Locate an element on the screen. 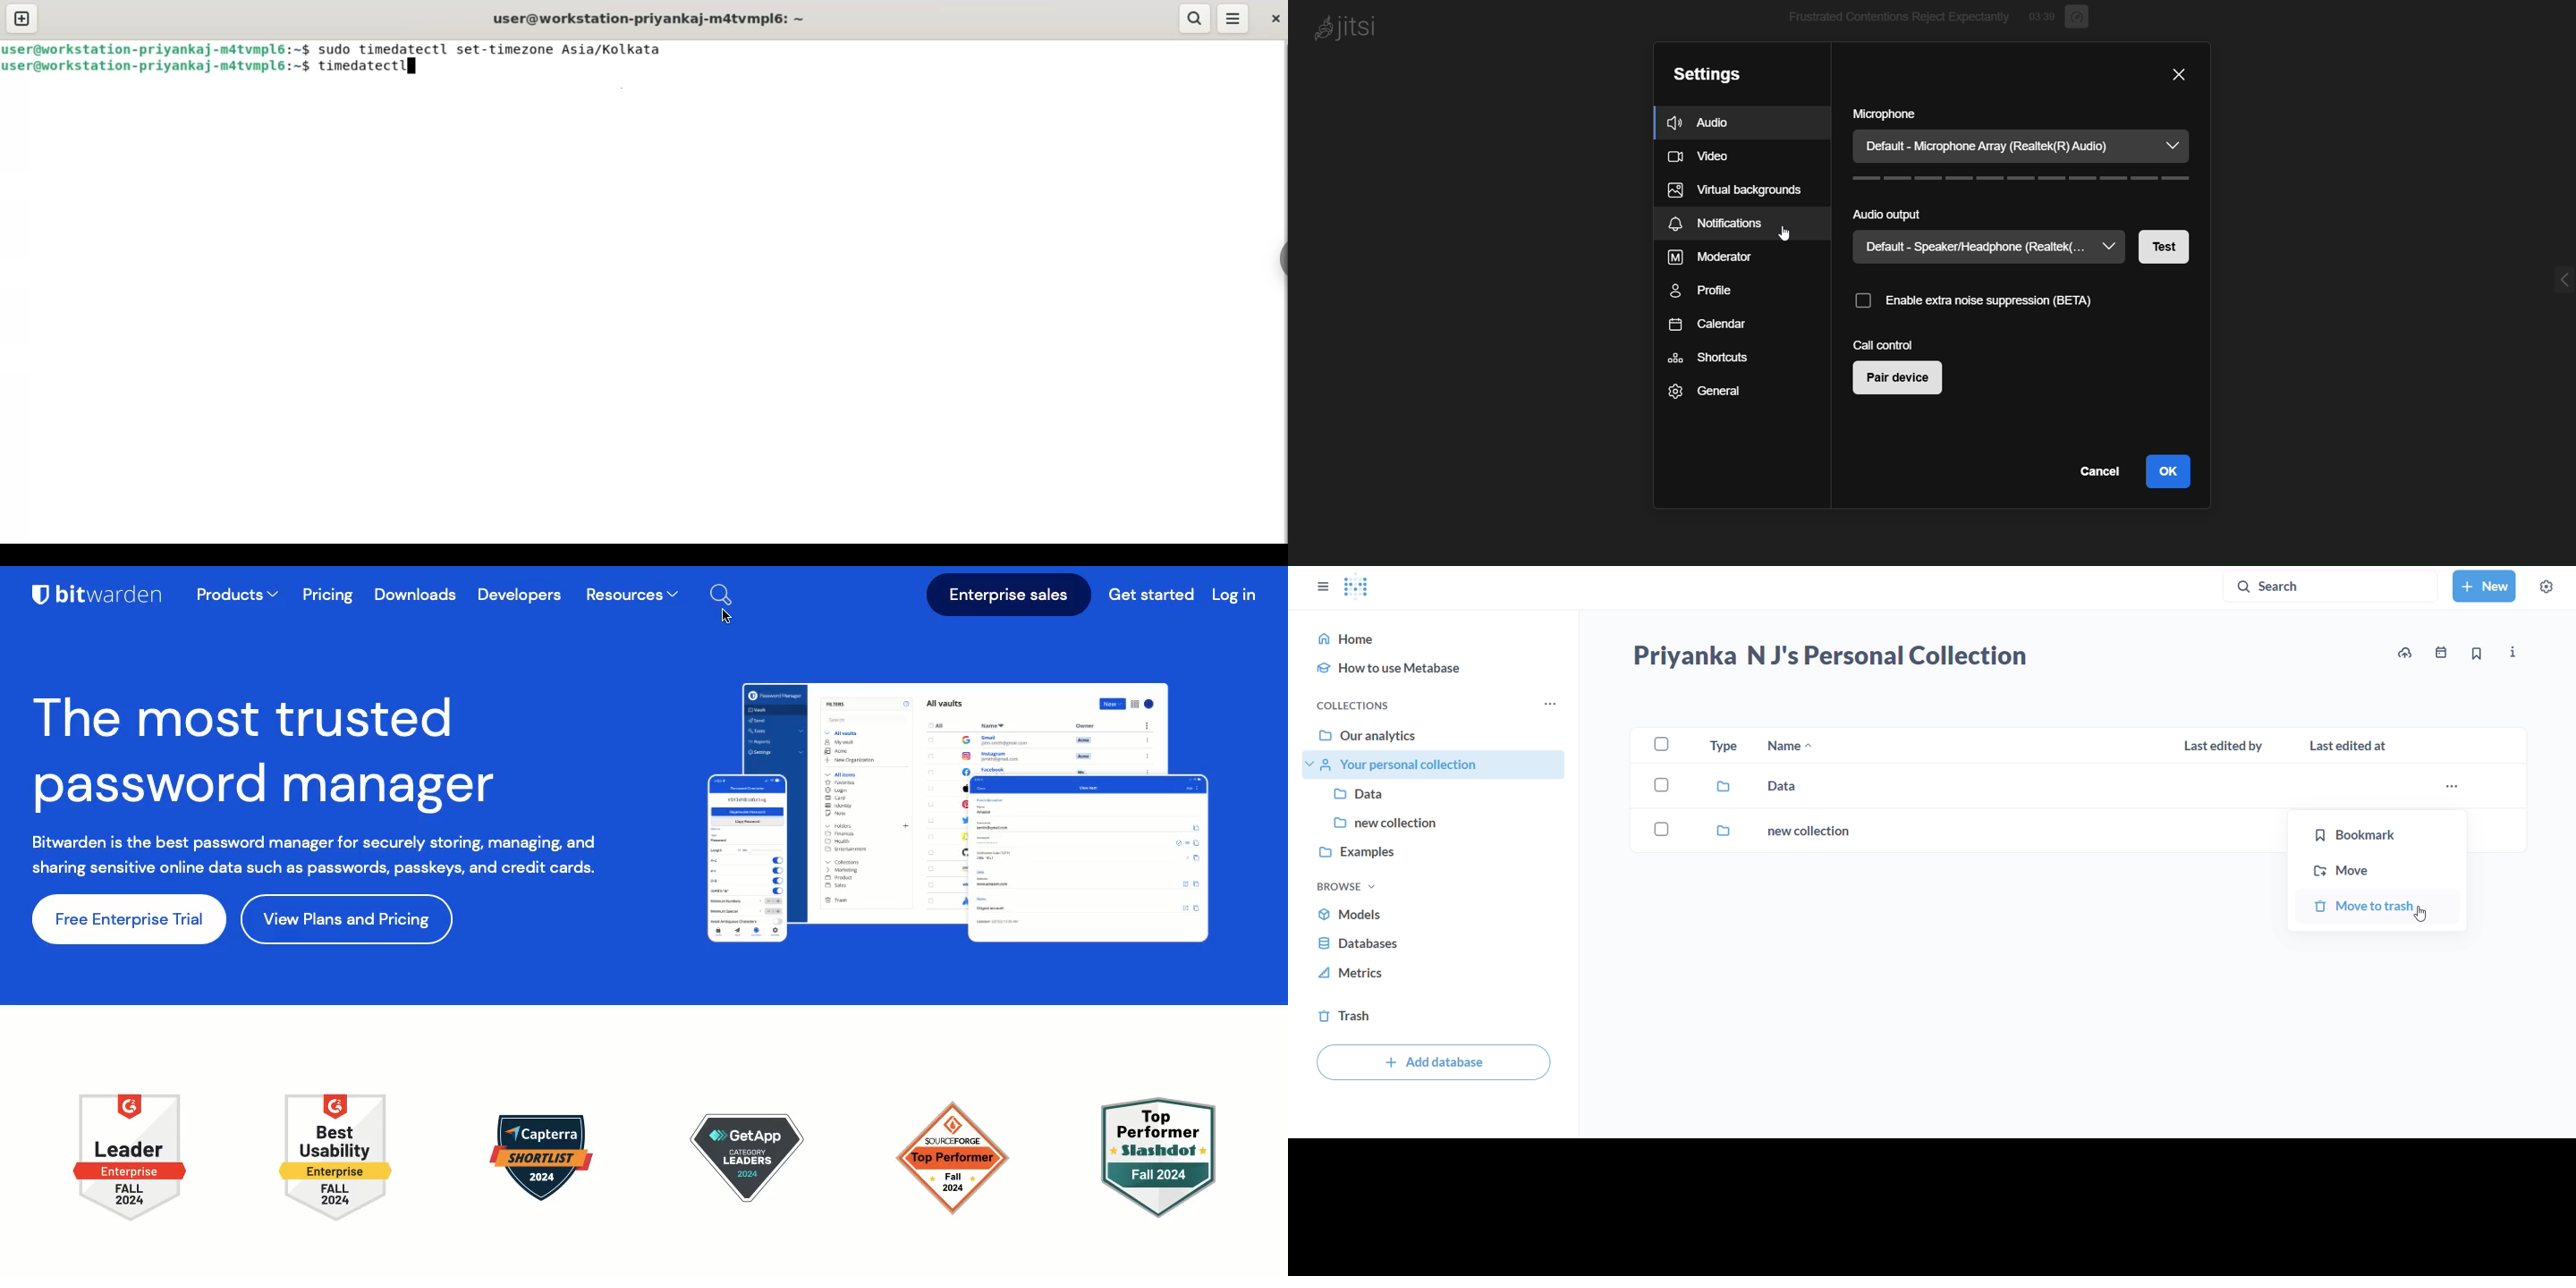 Image resolution: width=2576 pixels, height=1288 pixels. name is located at coordinates (1790, 746).